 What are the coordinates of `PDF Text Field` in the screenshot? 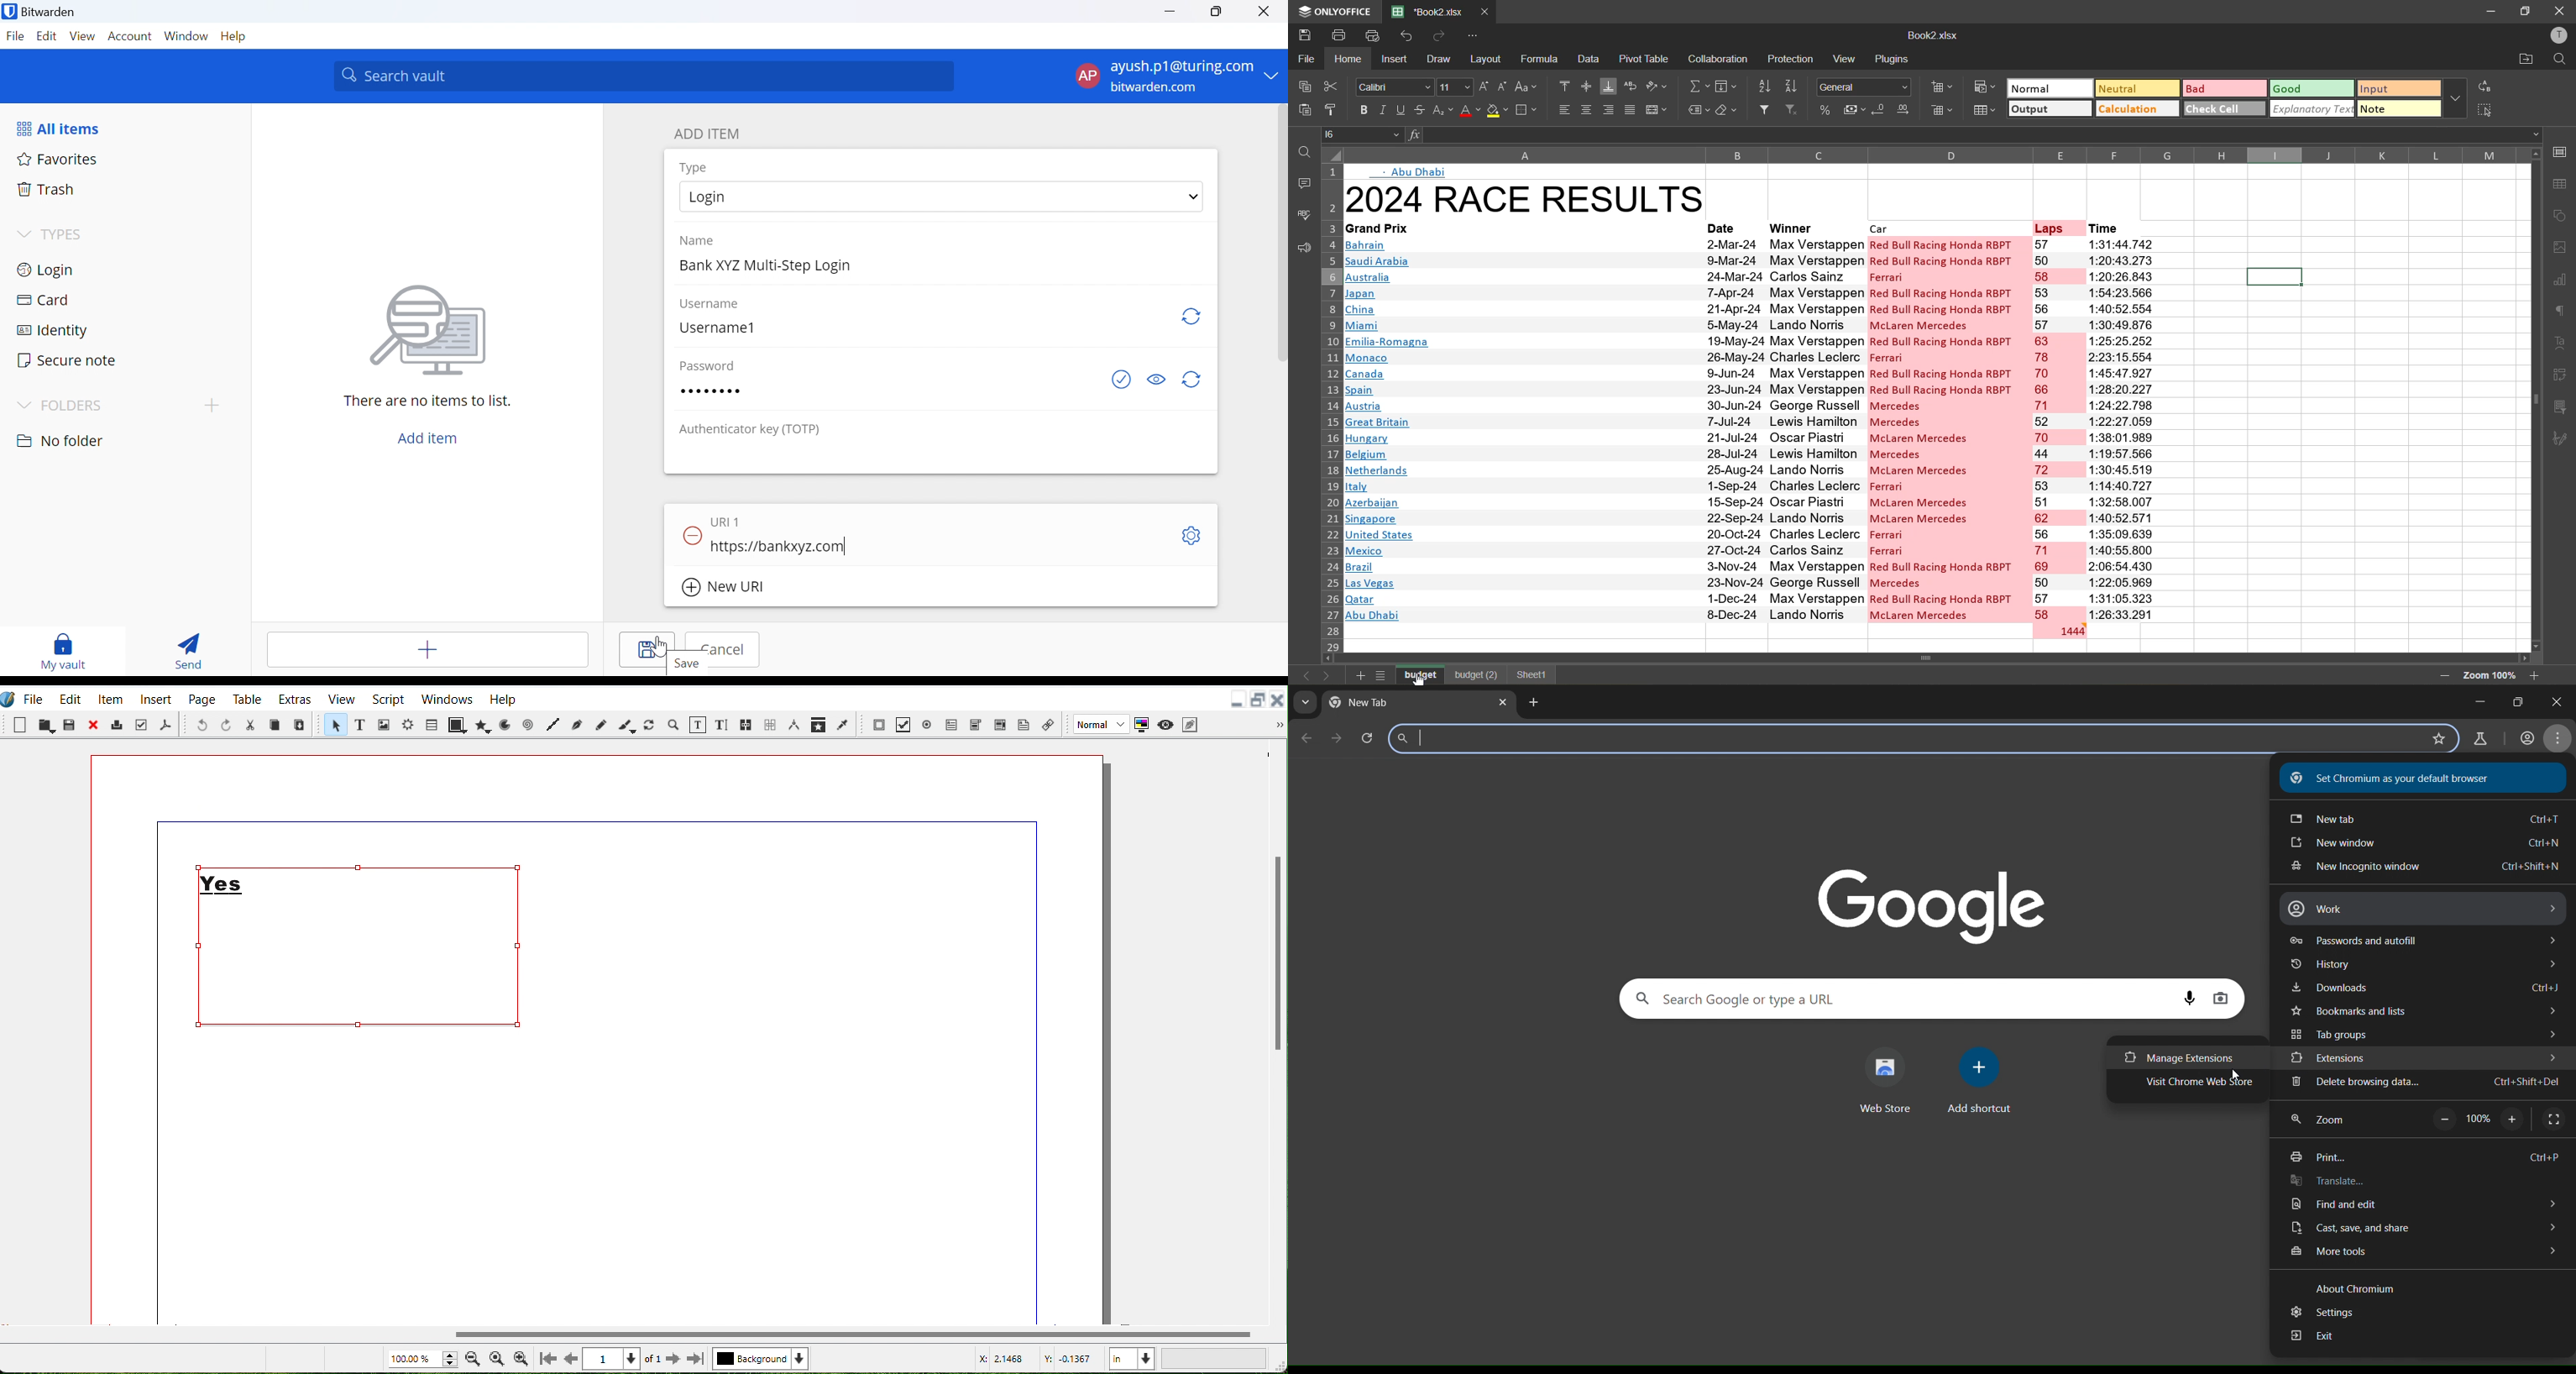 It's located at (952, 722).